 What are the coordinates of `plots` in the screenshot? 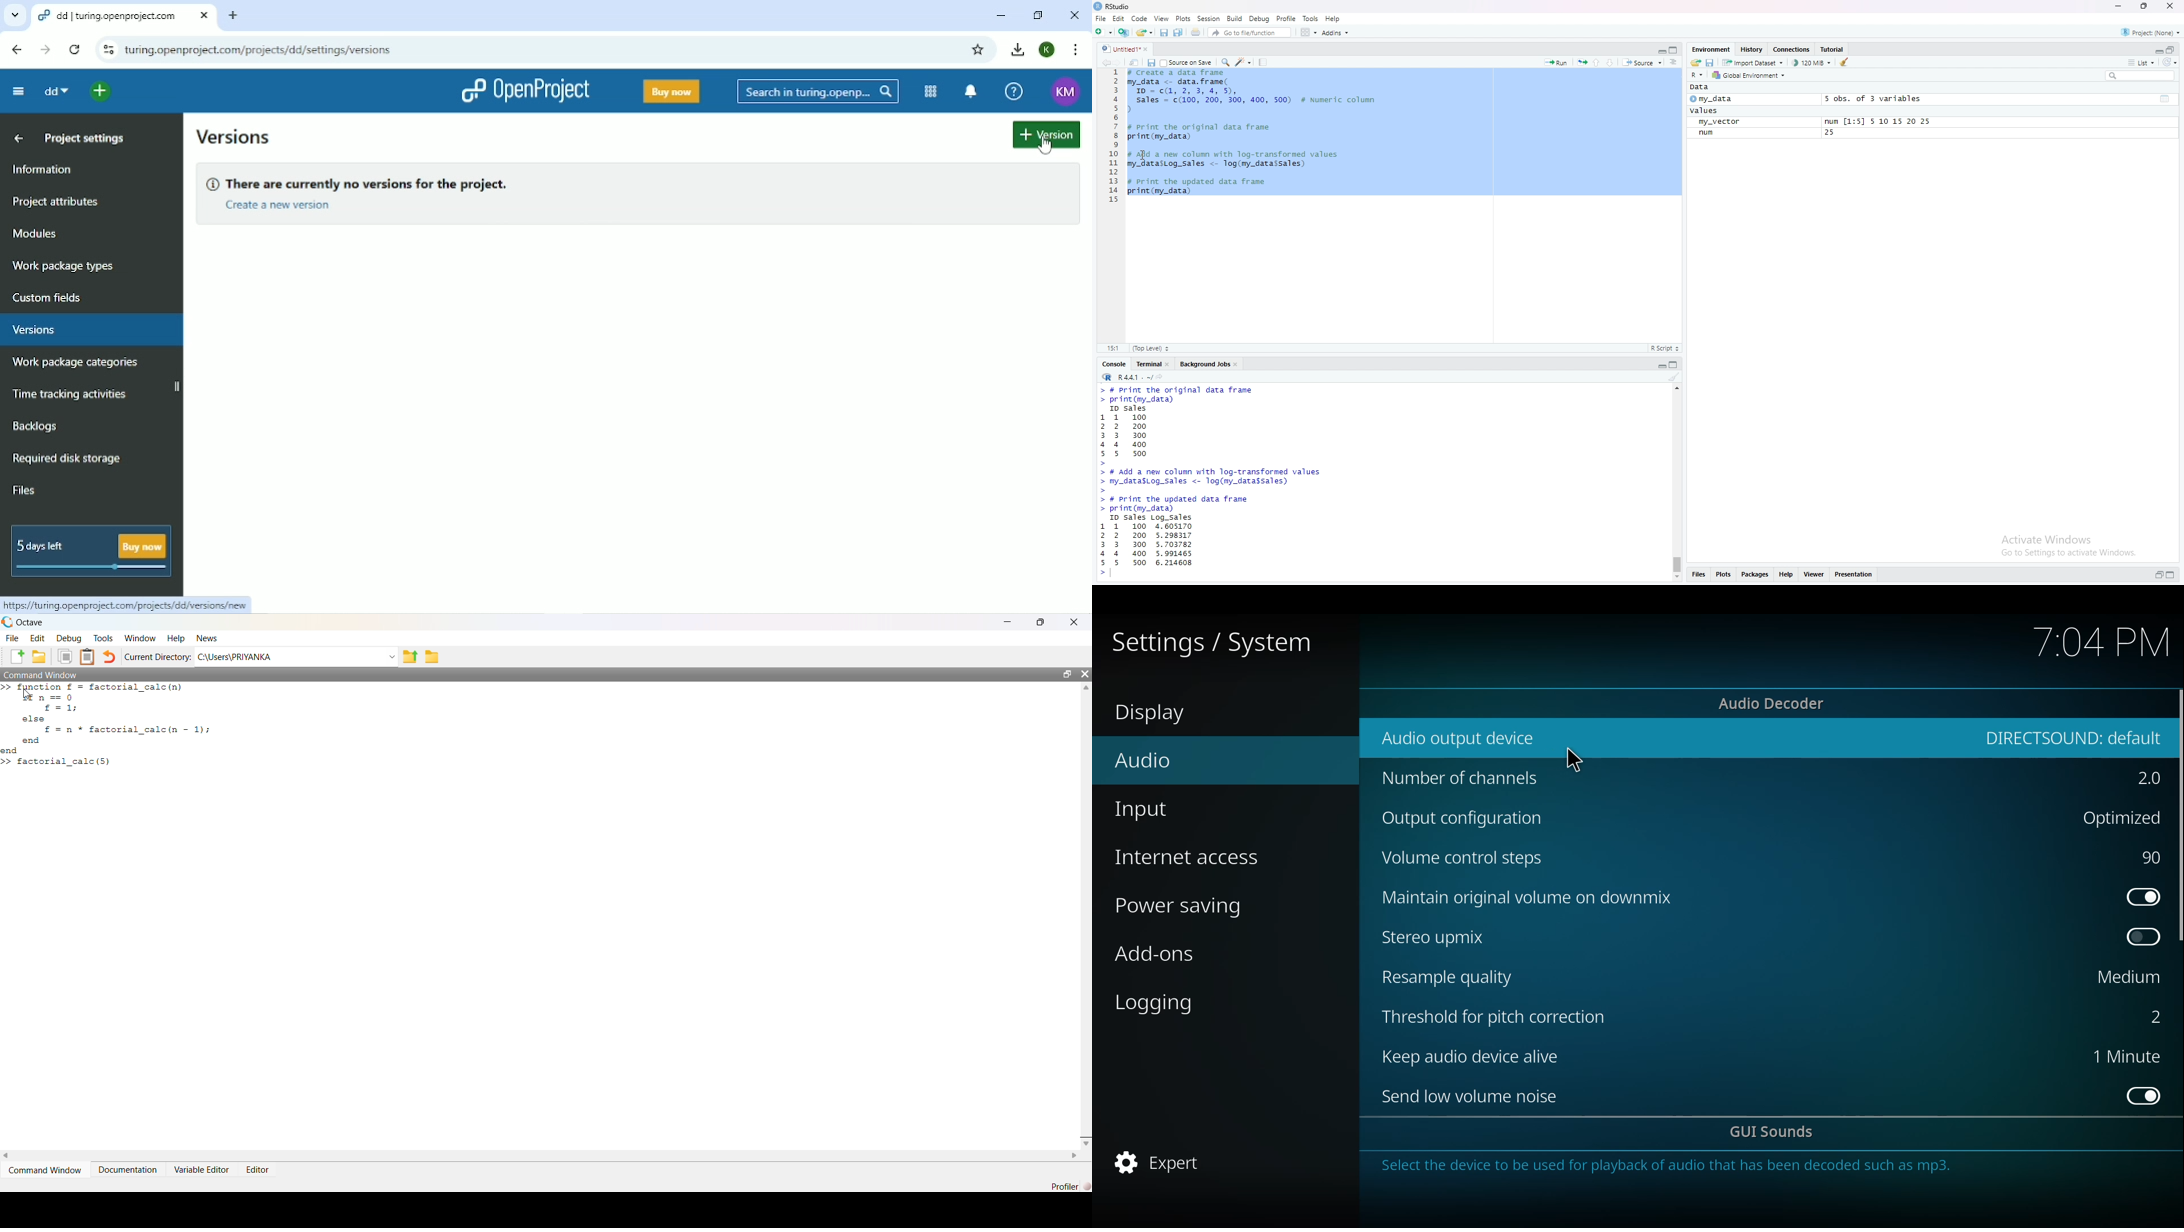 It's located at (1724, 577).